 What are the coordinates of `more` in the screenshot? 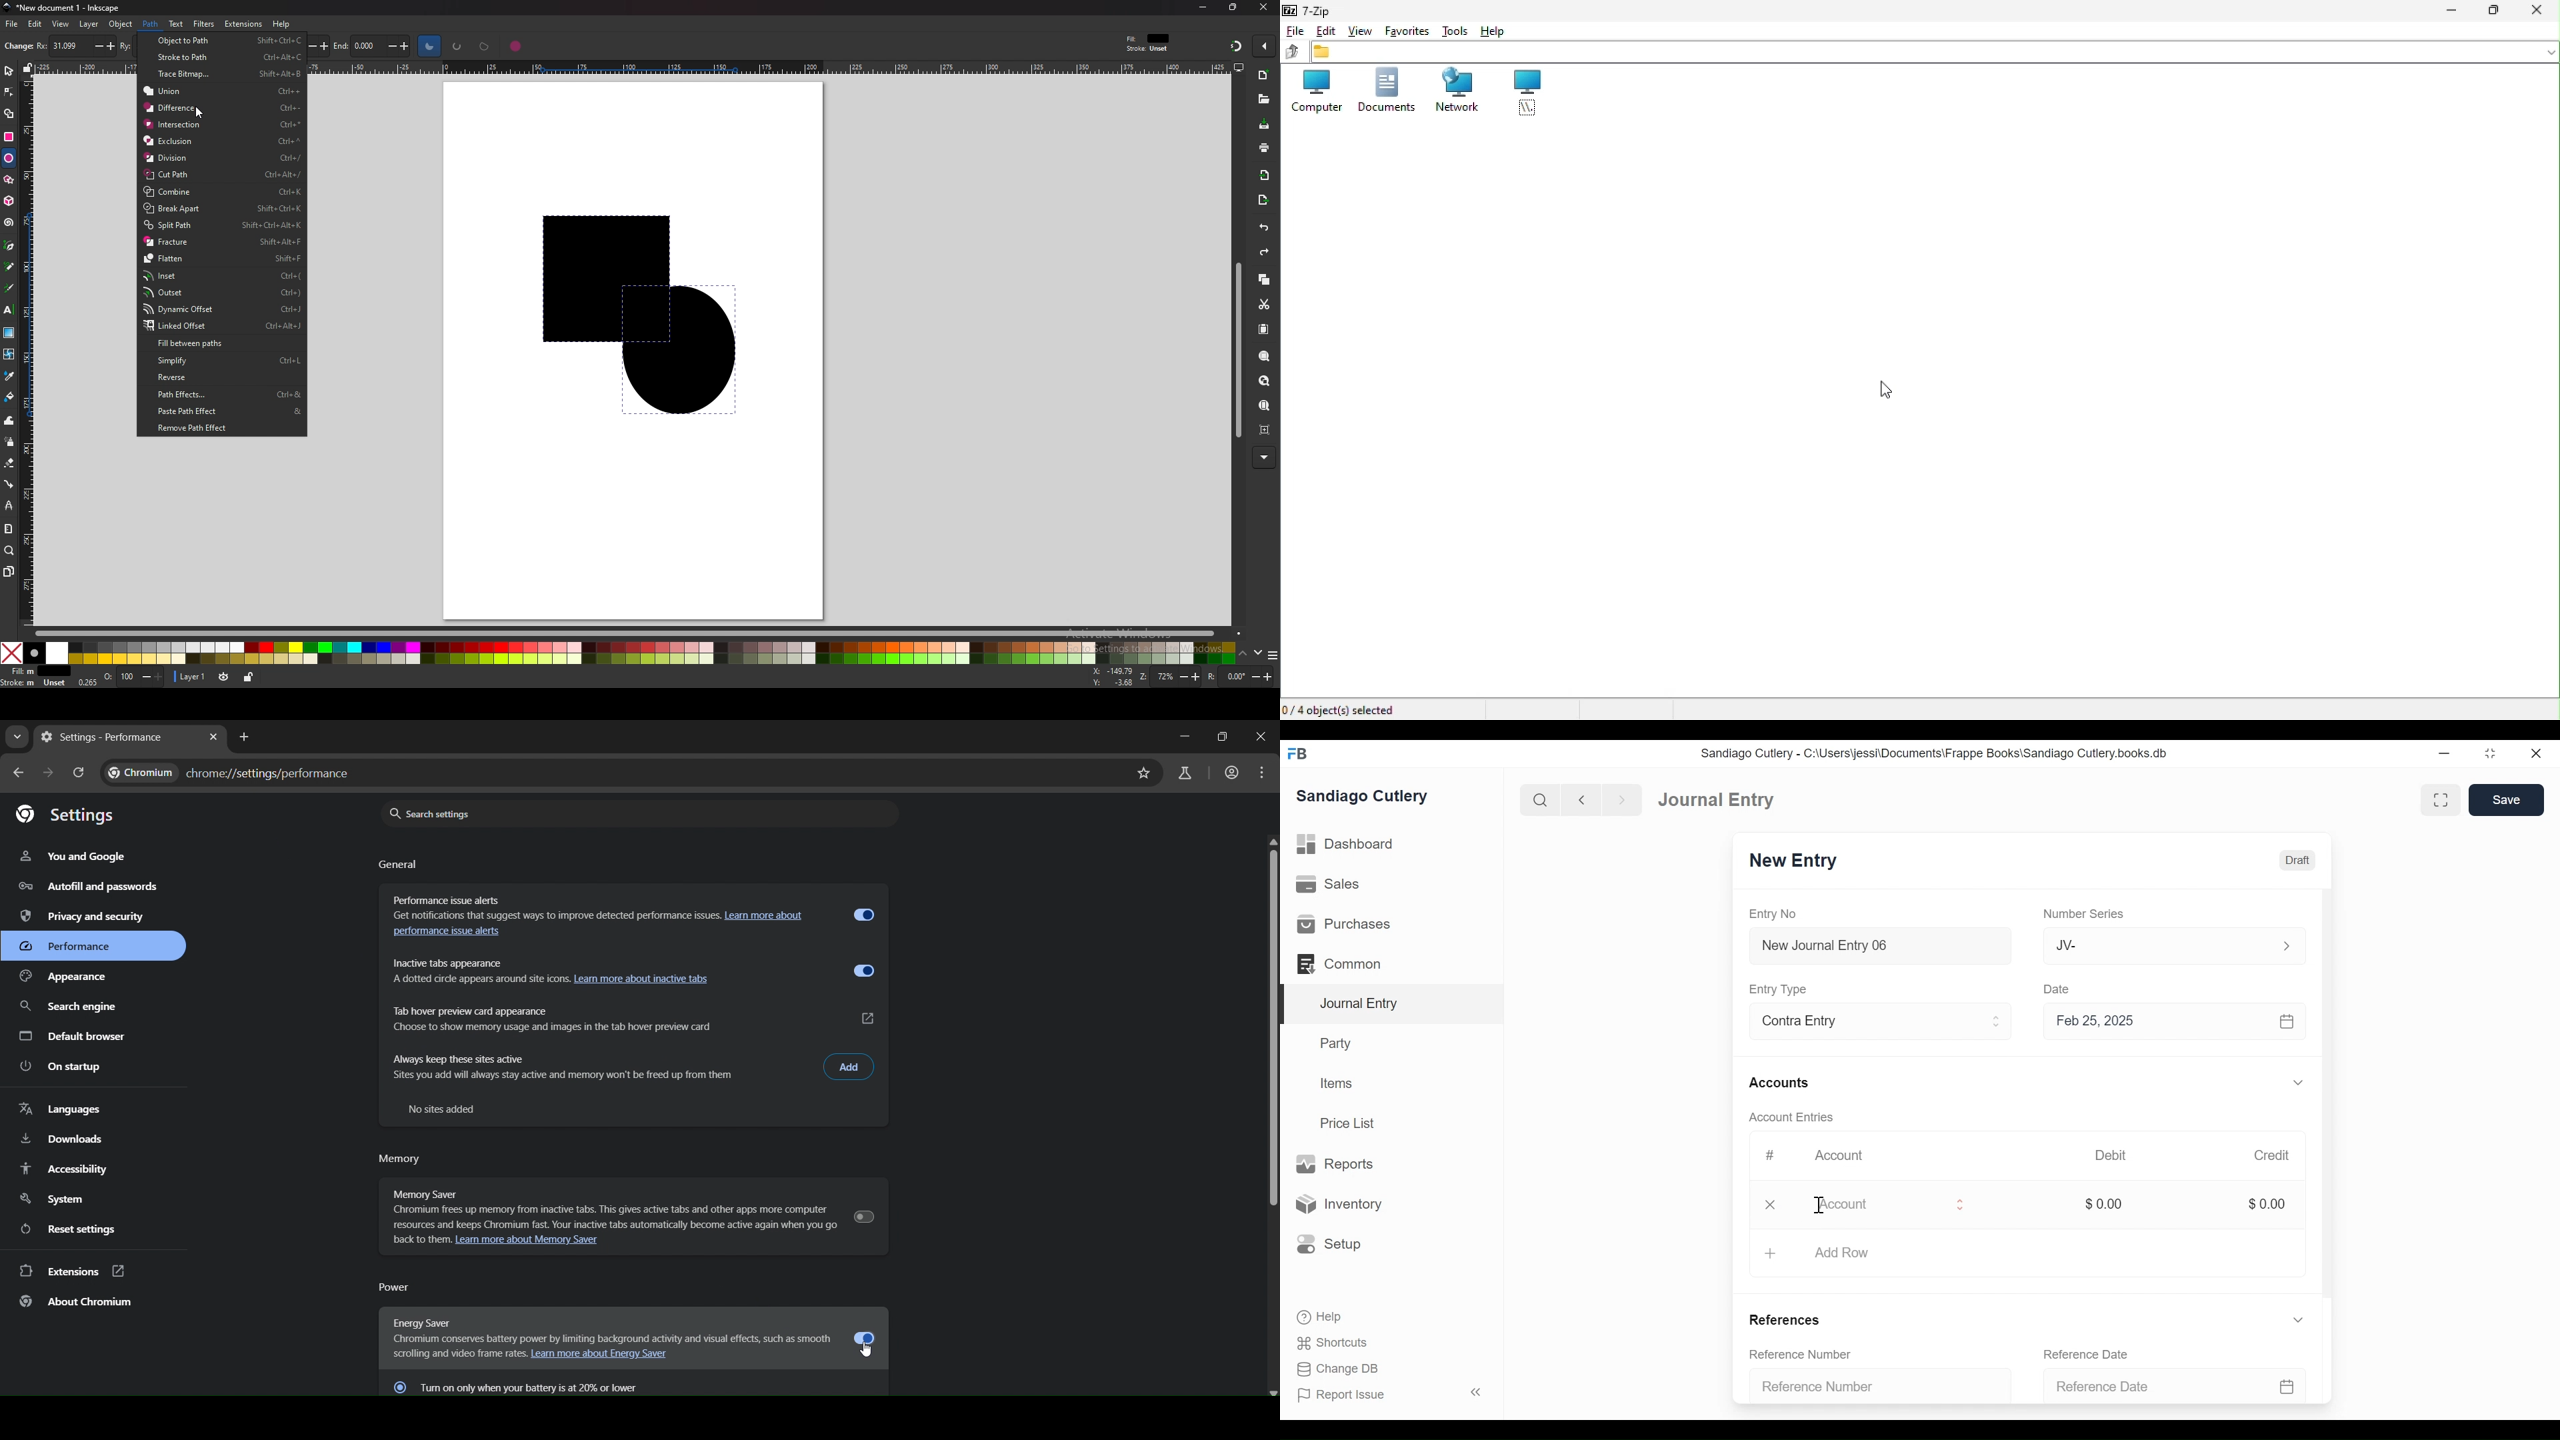 It's located at (1263, 457).